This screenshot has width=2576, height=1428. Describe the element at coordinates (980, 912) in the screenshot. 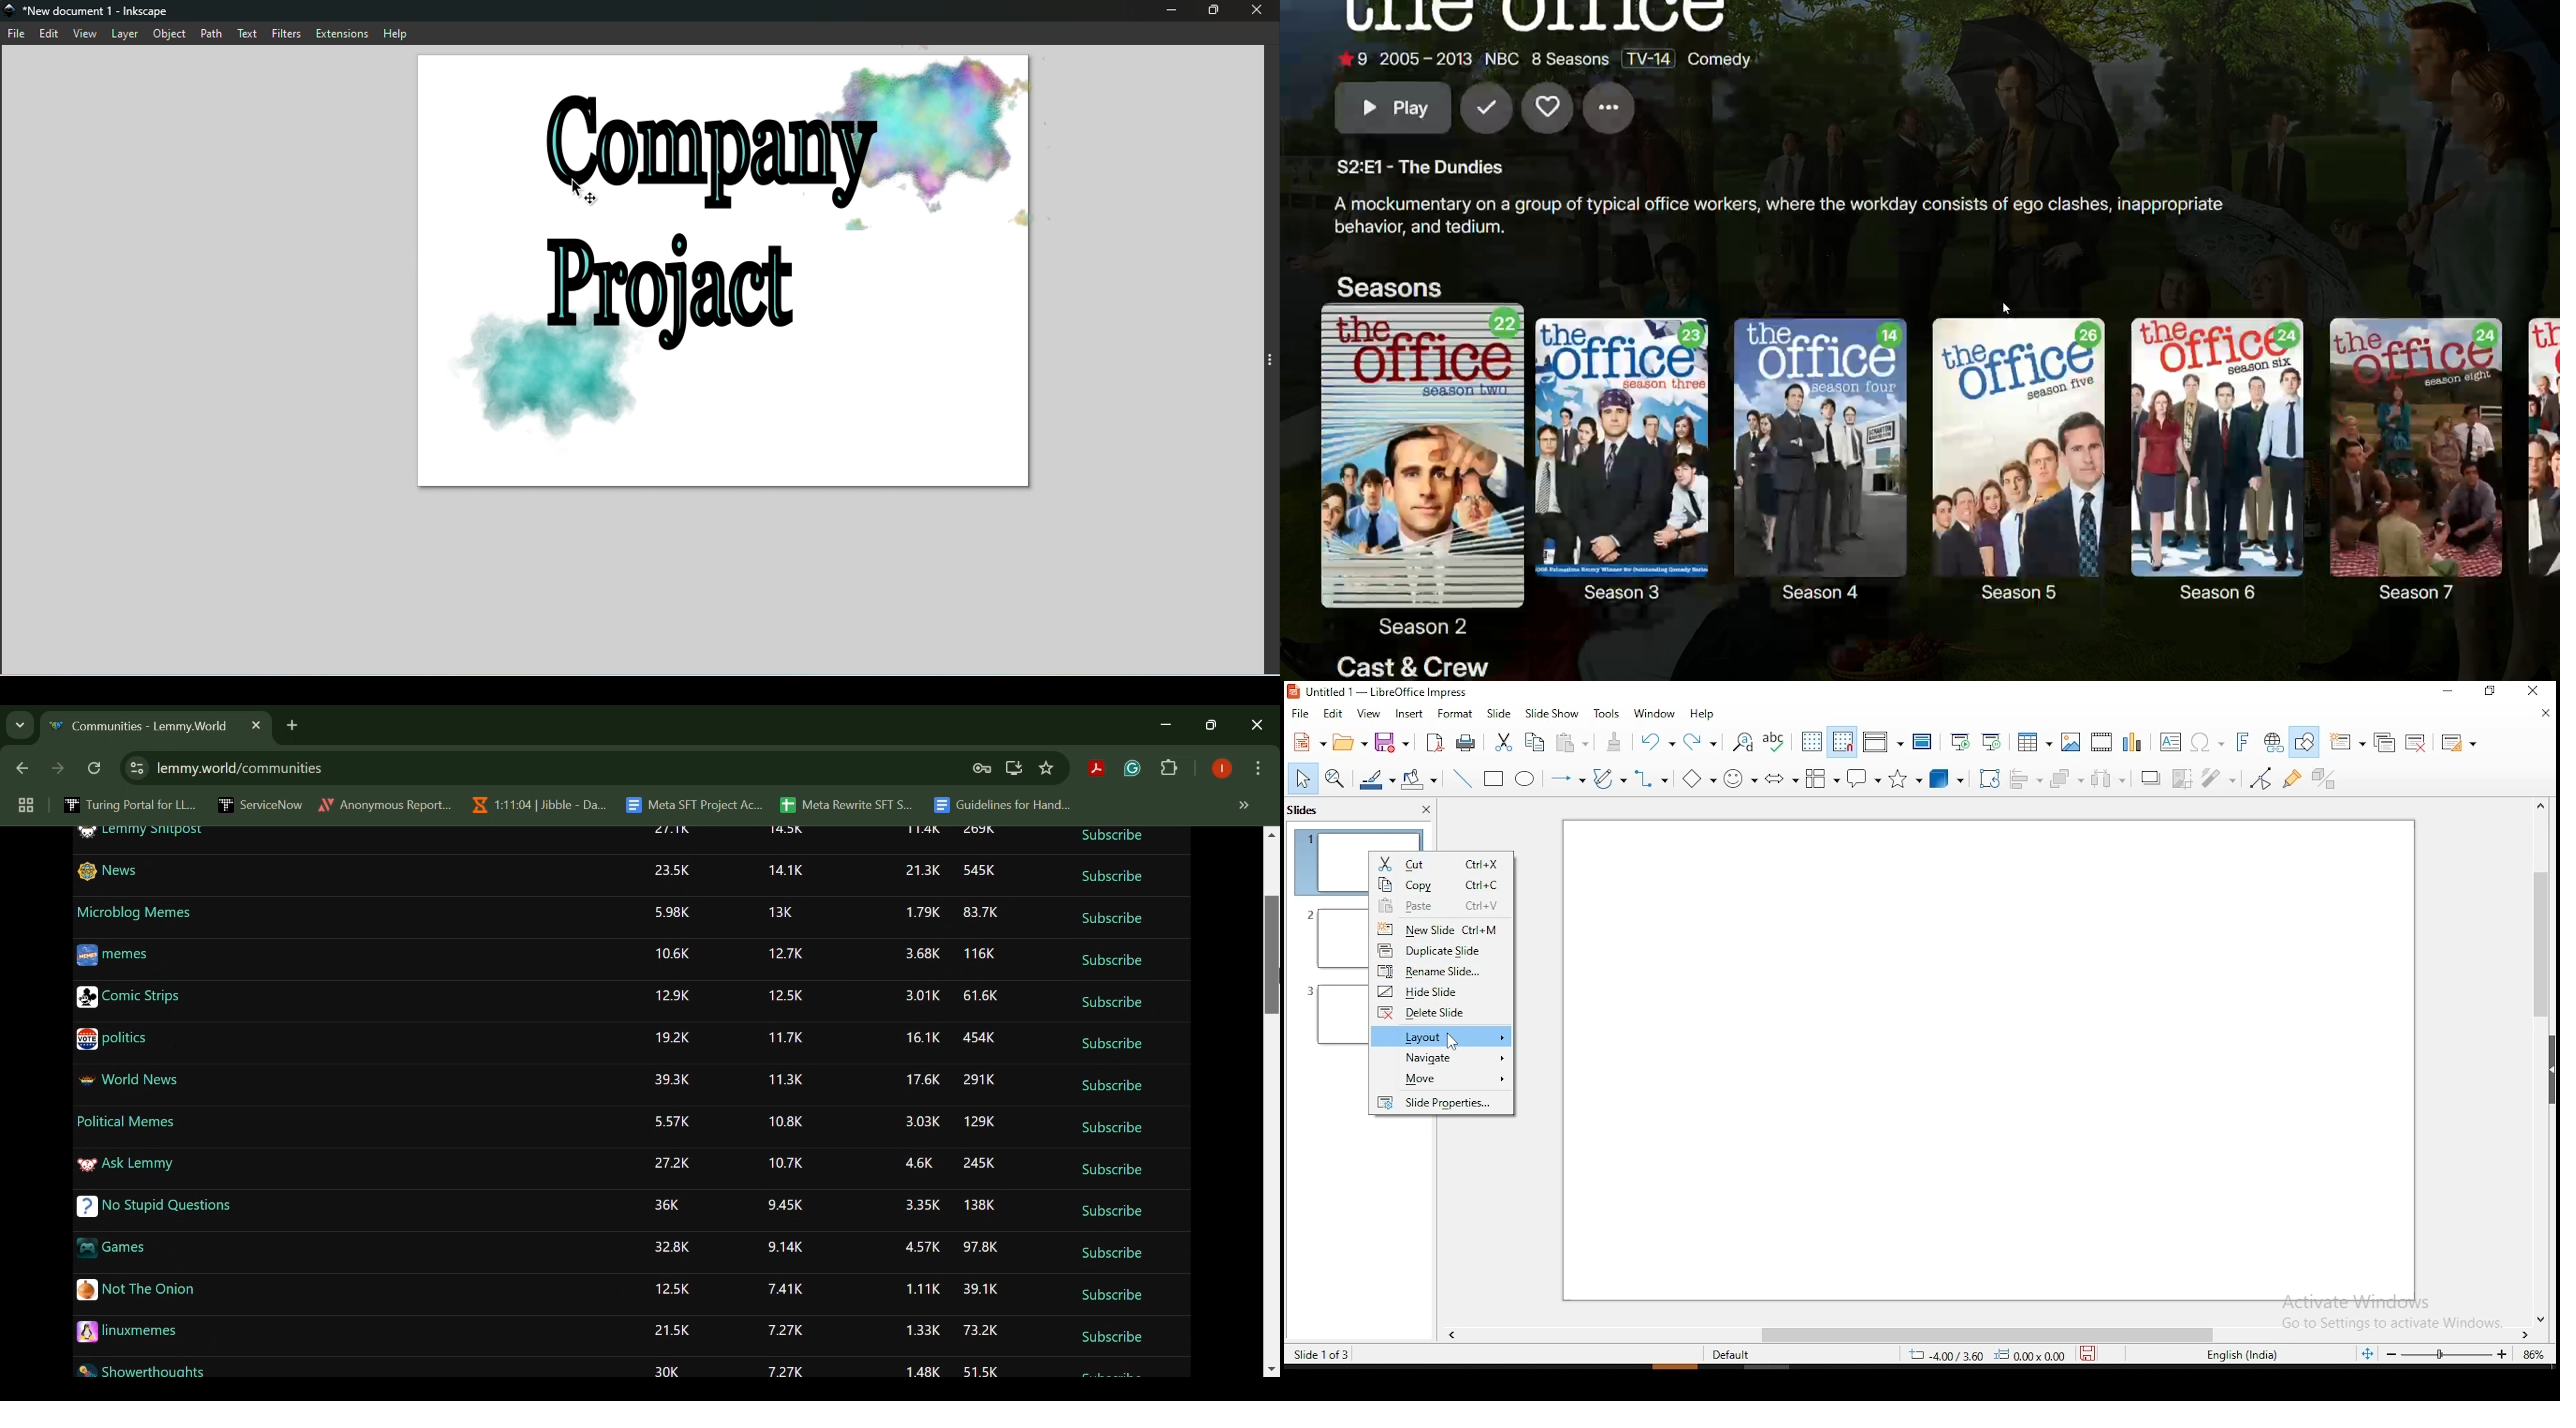

I see `83.7K` at that location.